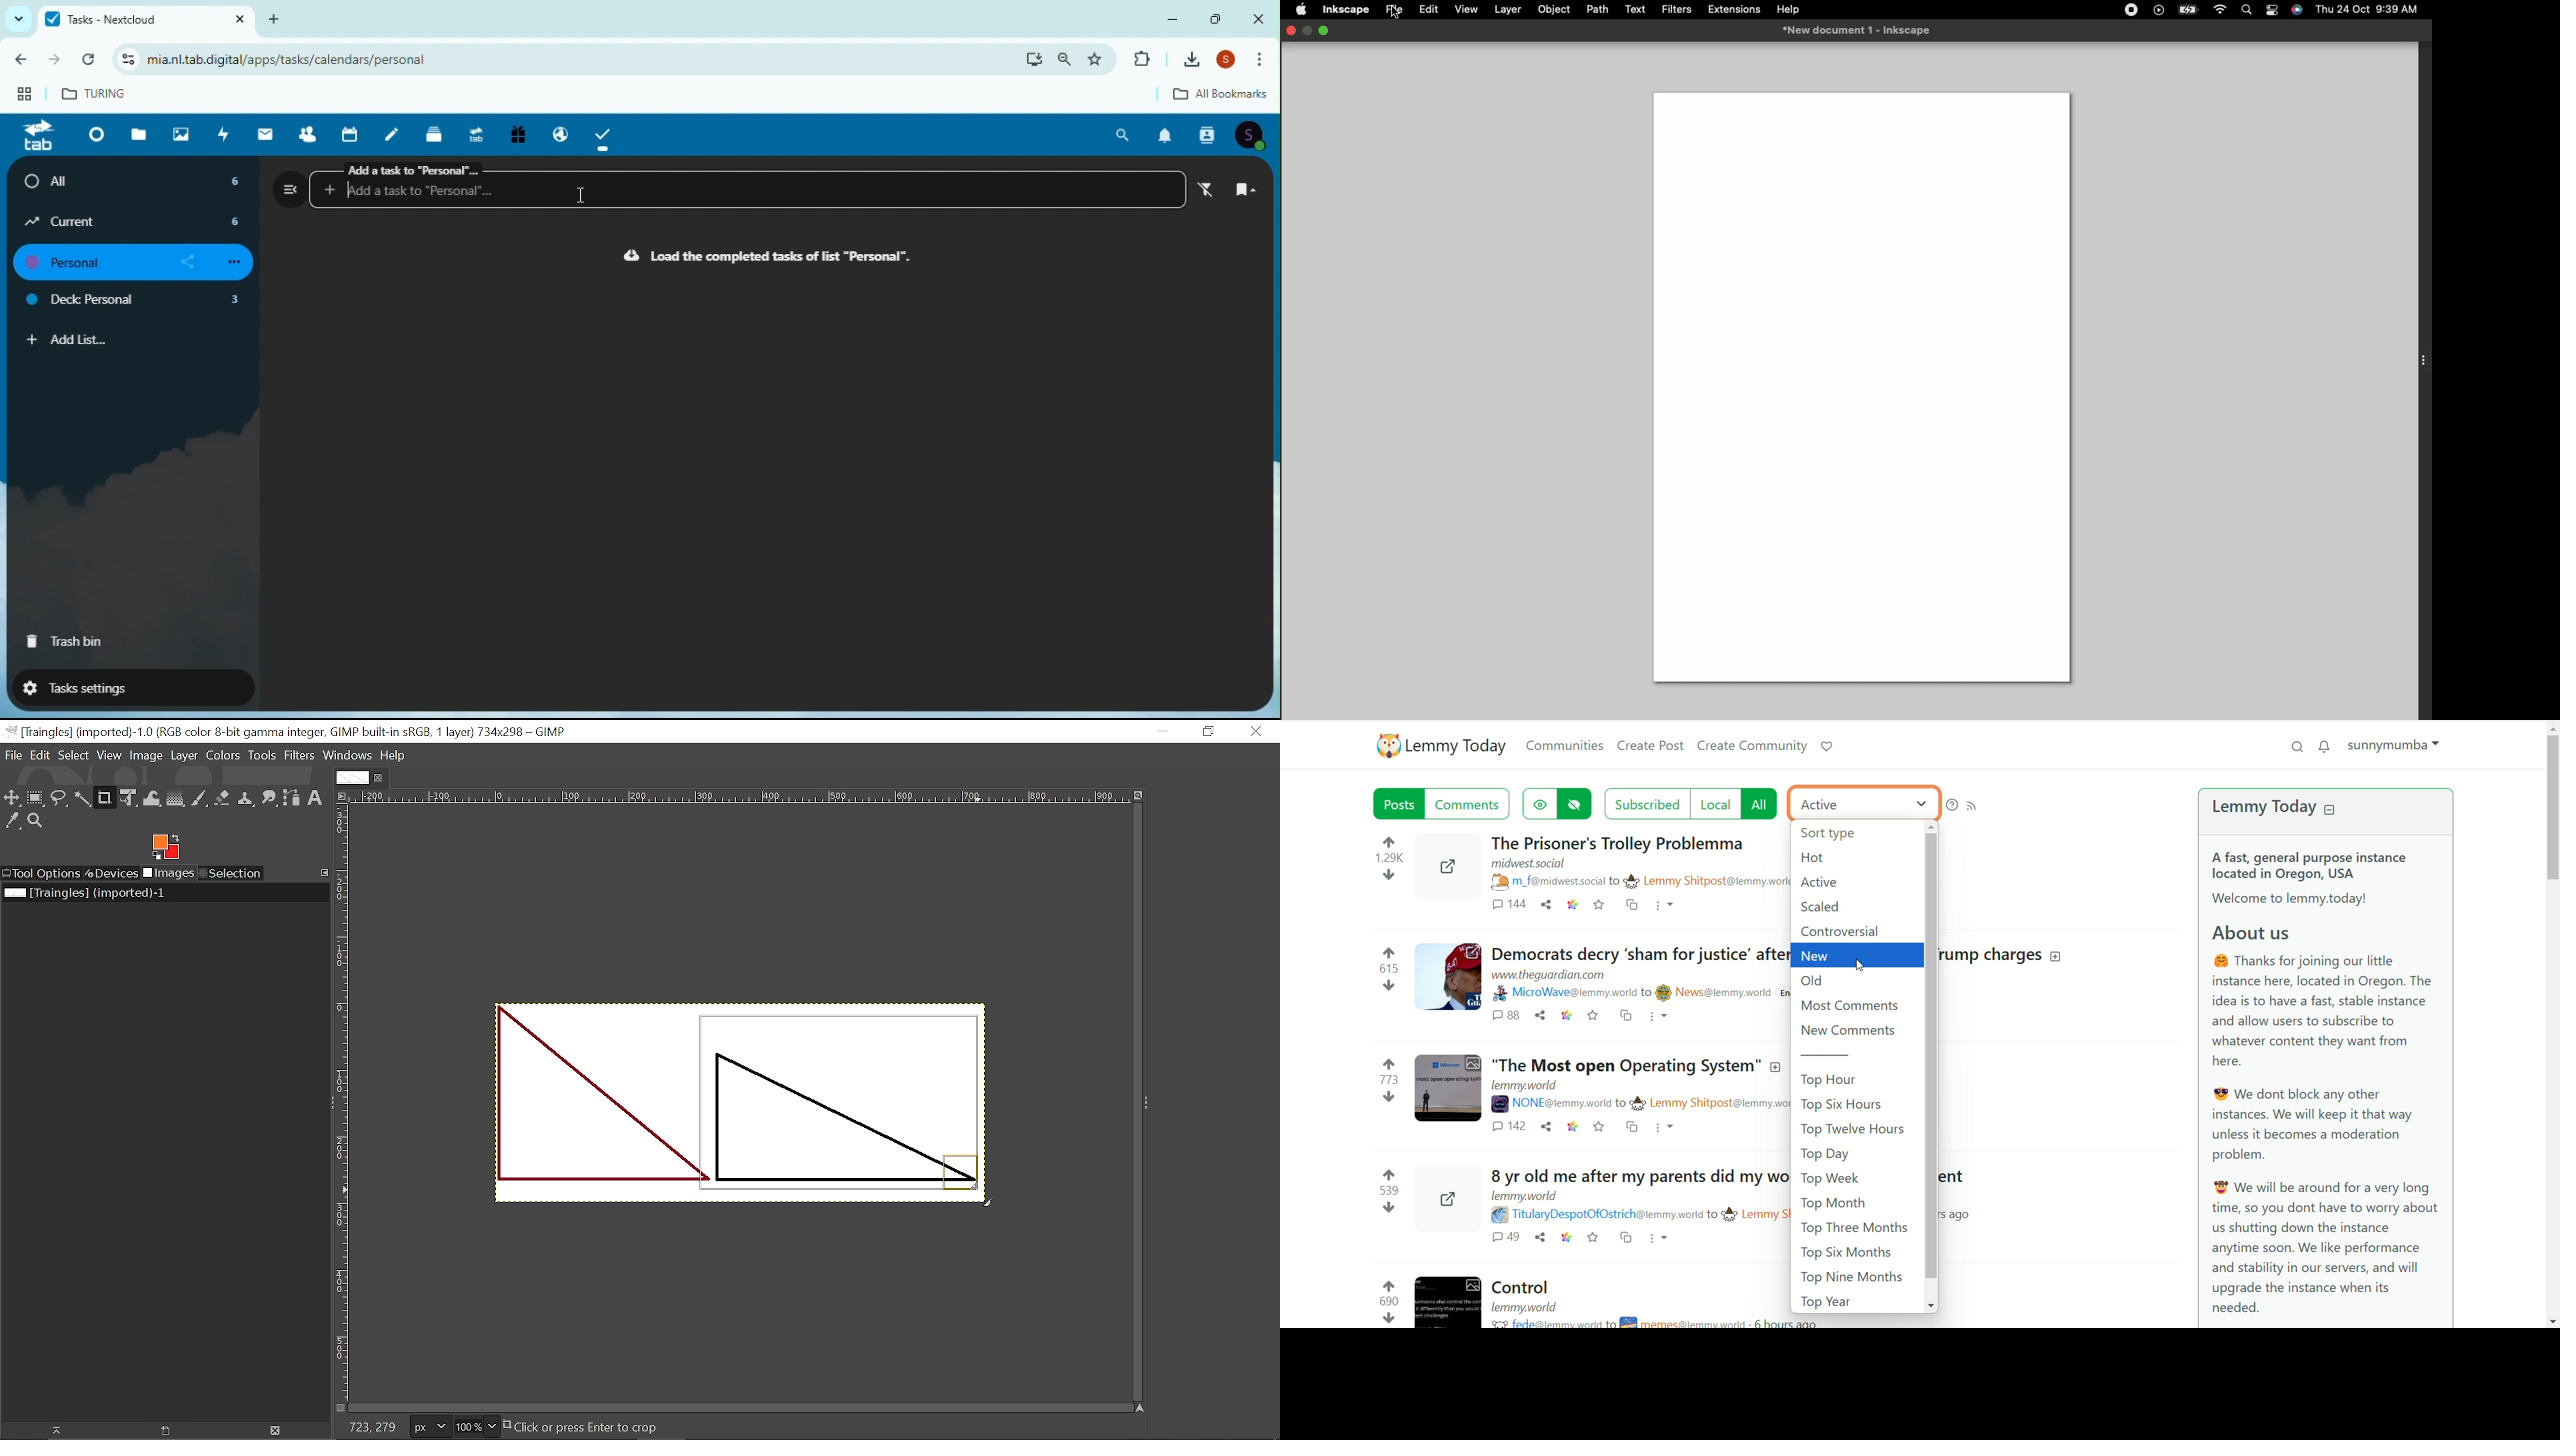 This screenshot has height=1456, width=2576. Describe the element at coordinates (307, 133) in the screenshot. I see `Contacts` at that location.